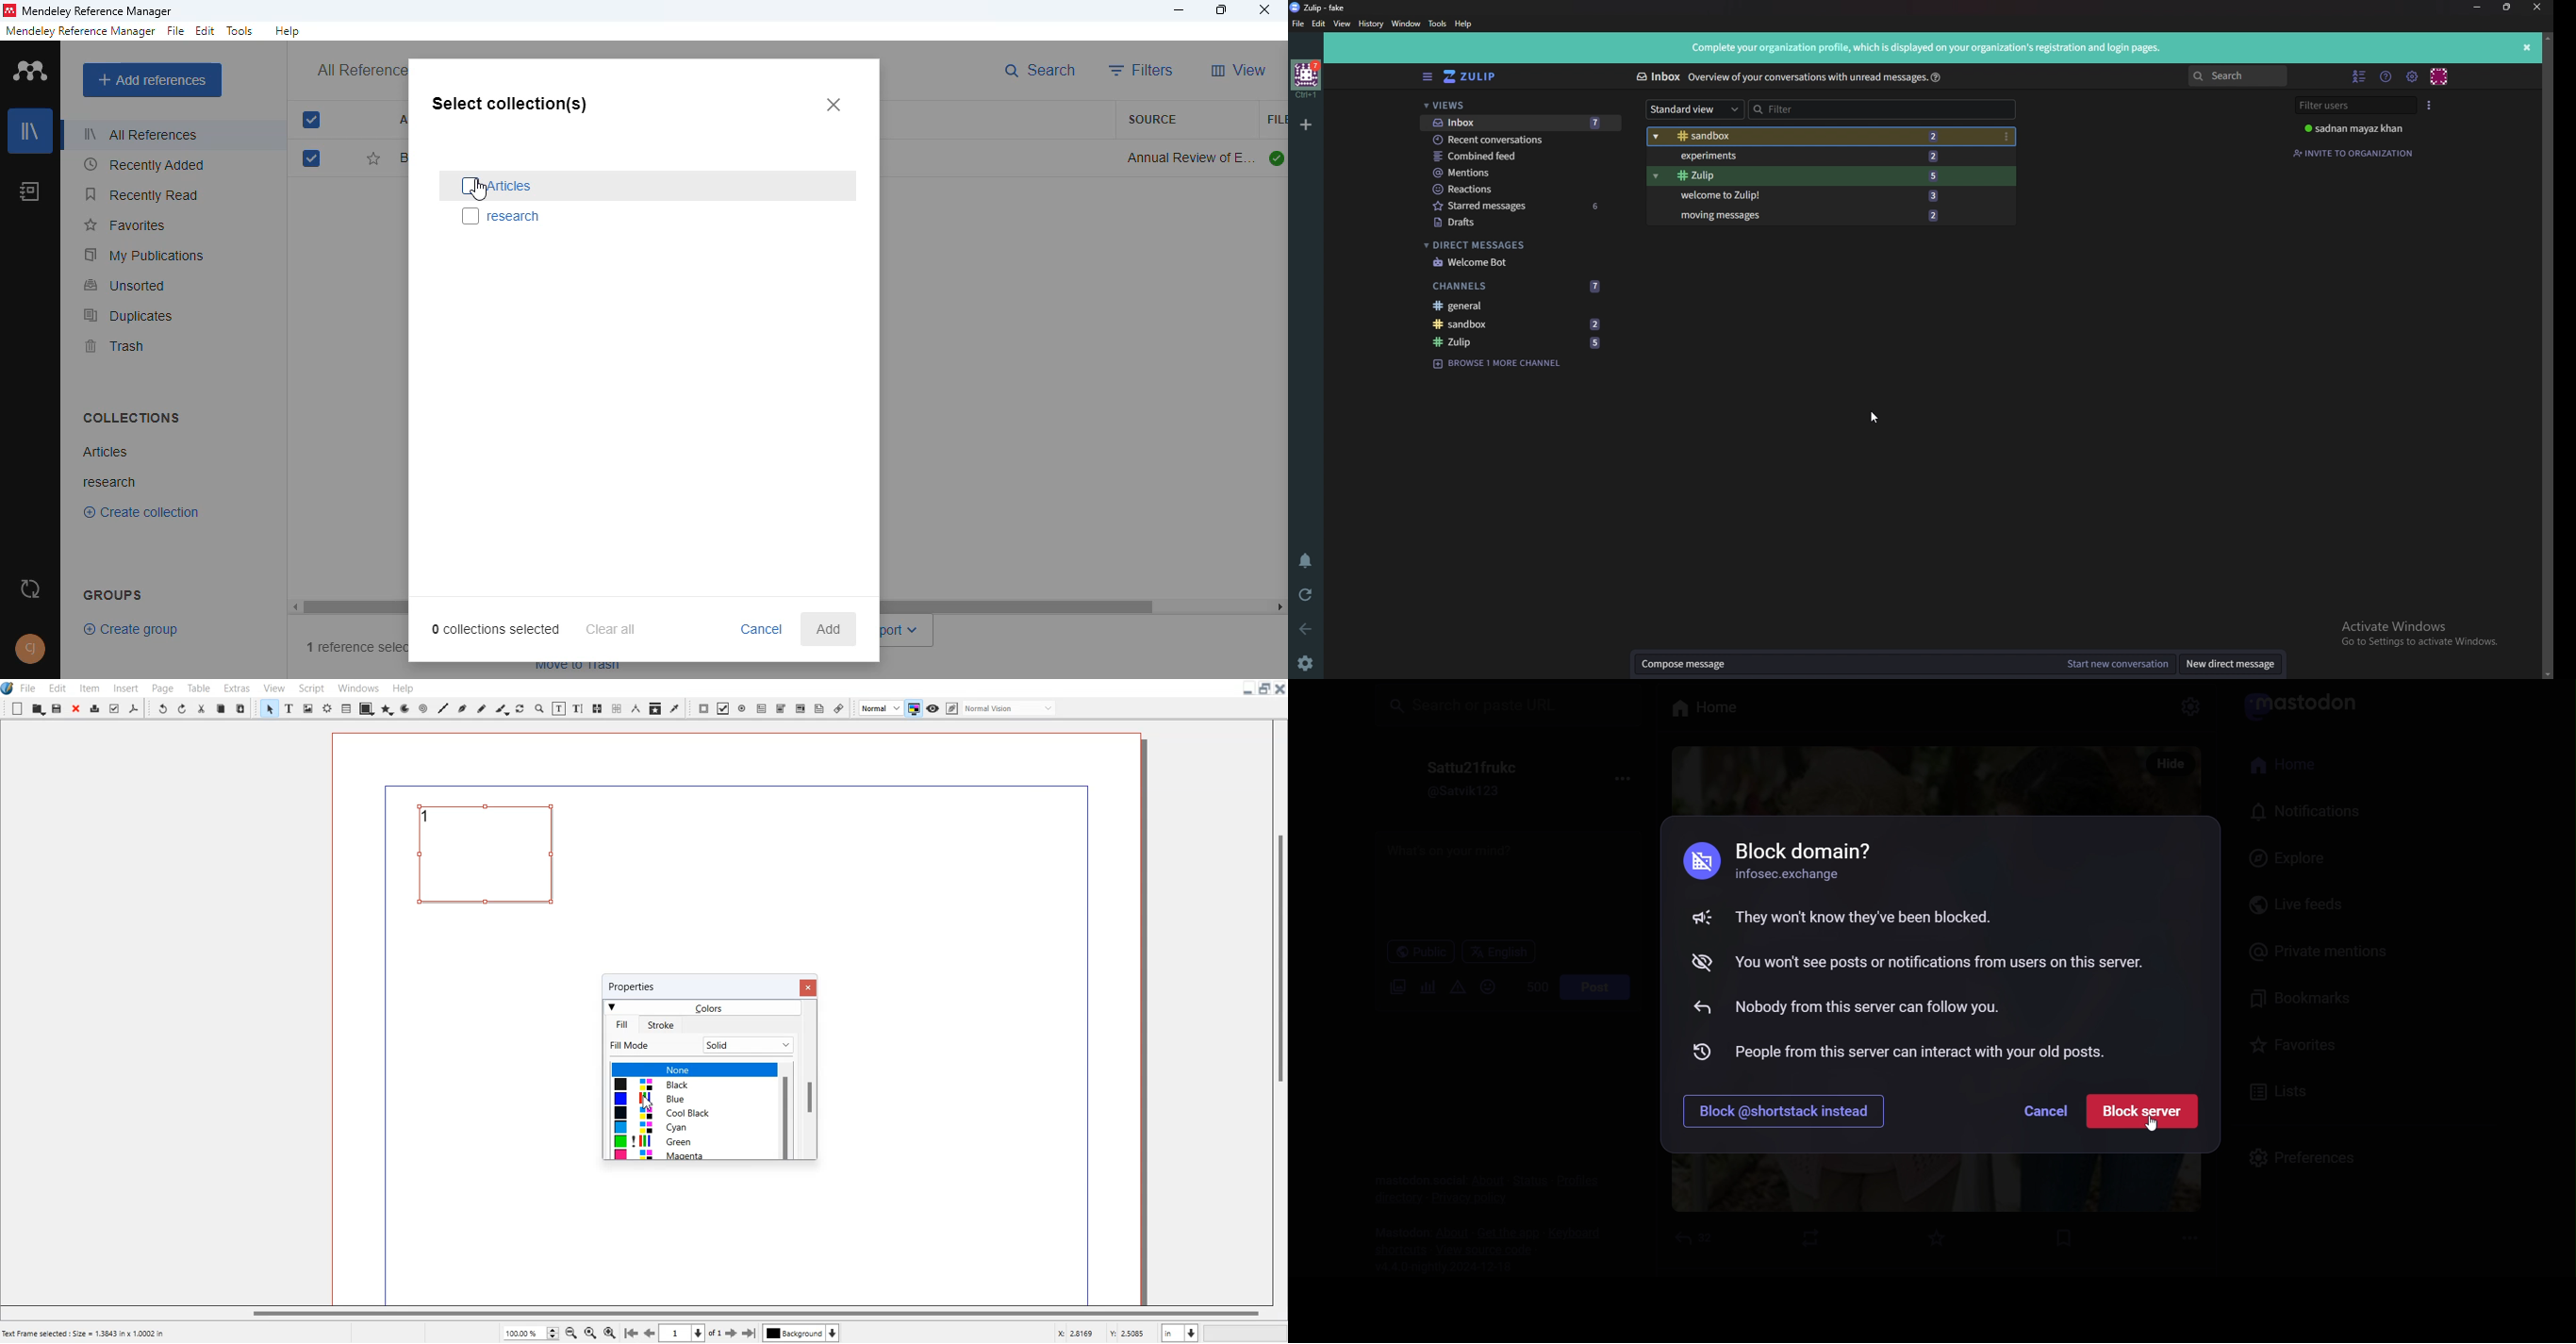 The image size is (2576, 1344). What do you see at coordinates (612, 629) in the screenshot?
I see `clear all` at bounding box center [612, 629].